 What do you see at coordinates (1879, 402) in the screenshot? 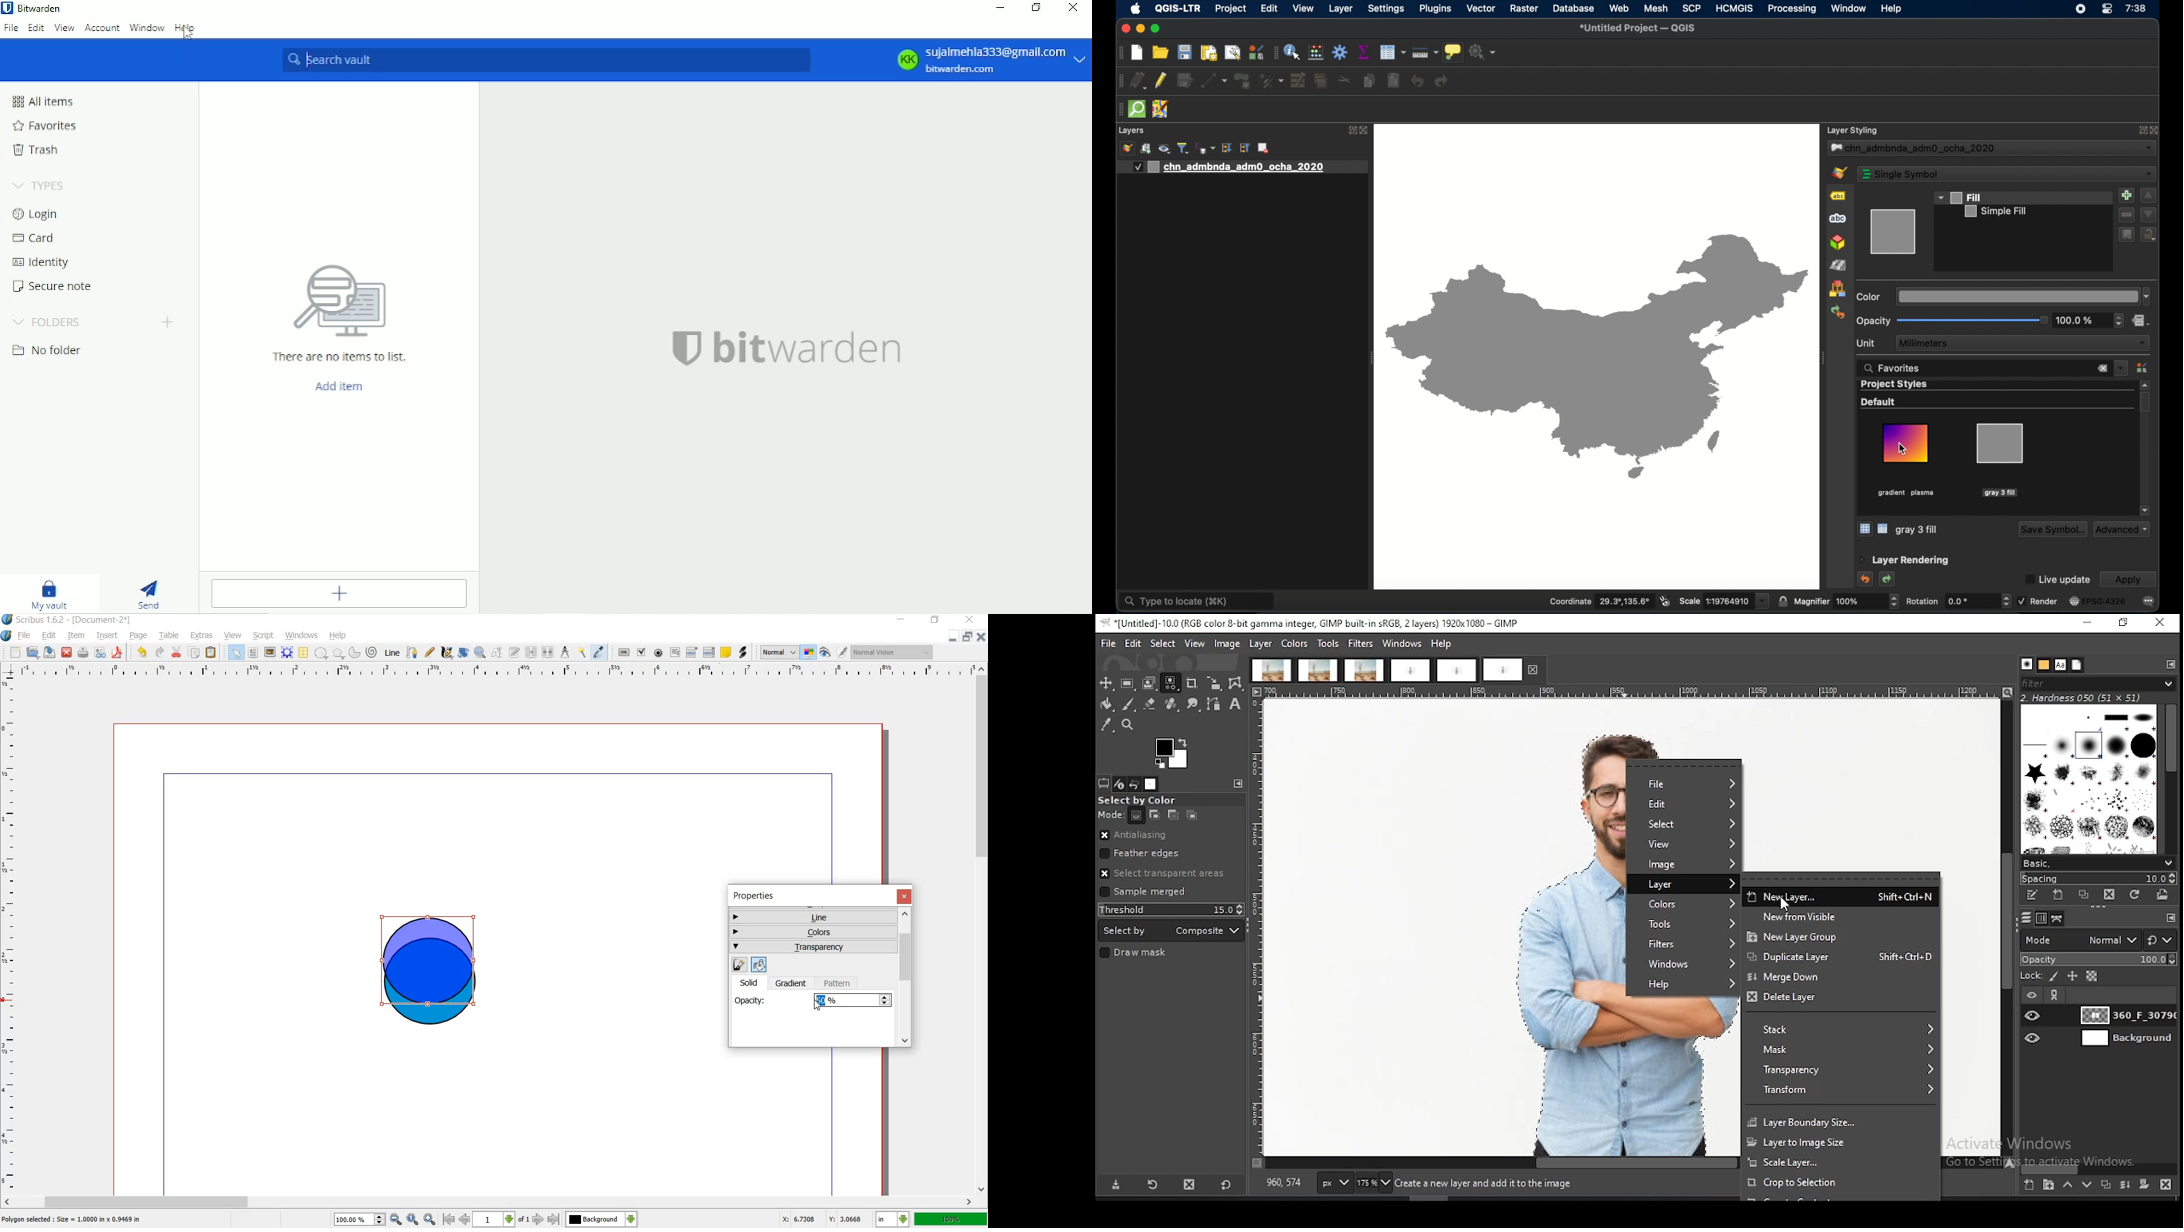
I see `default` at bounding box center [1879, 402].